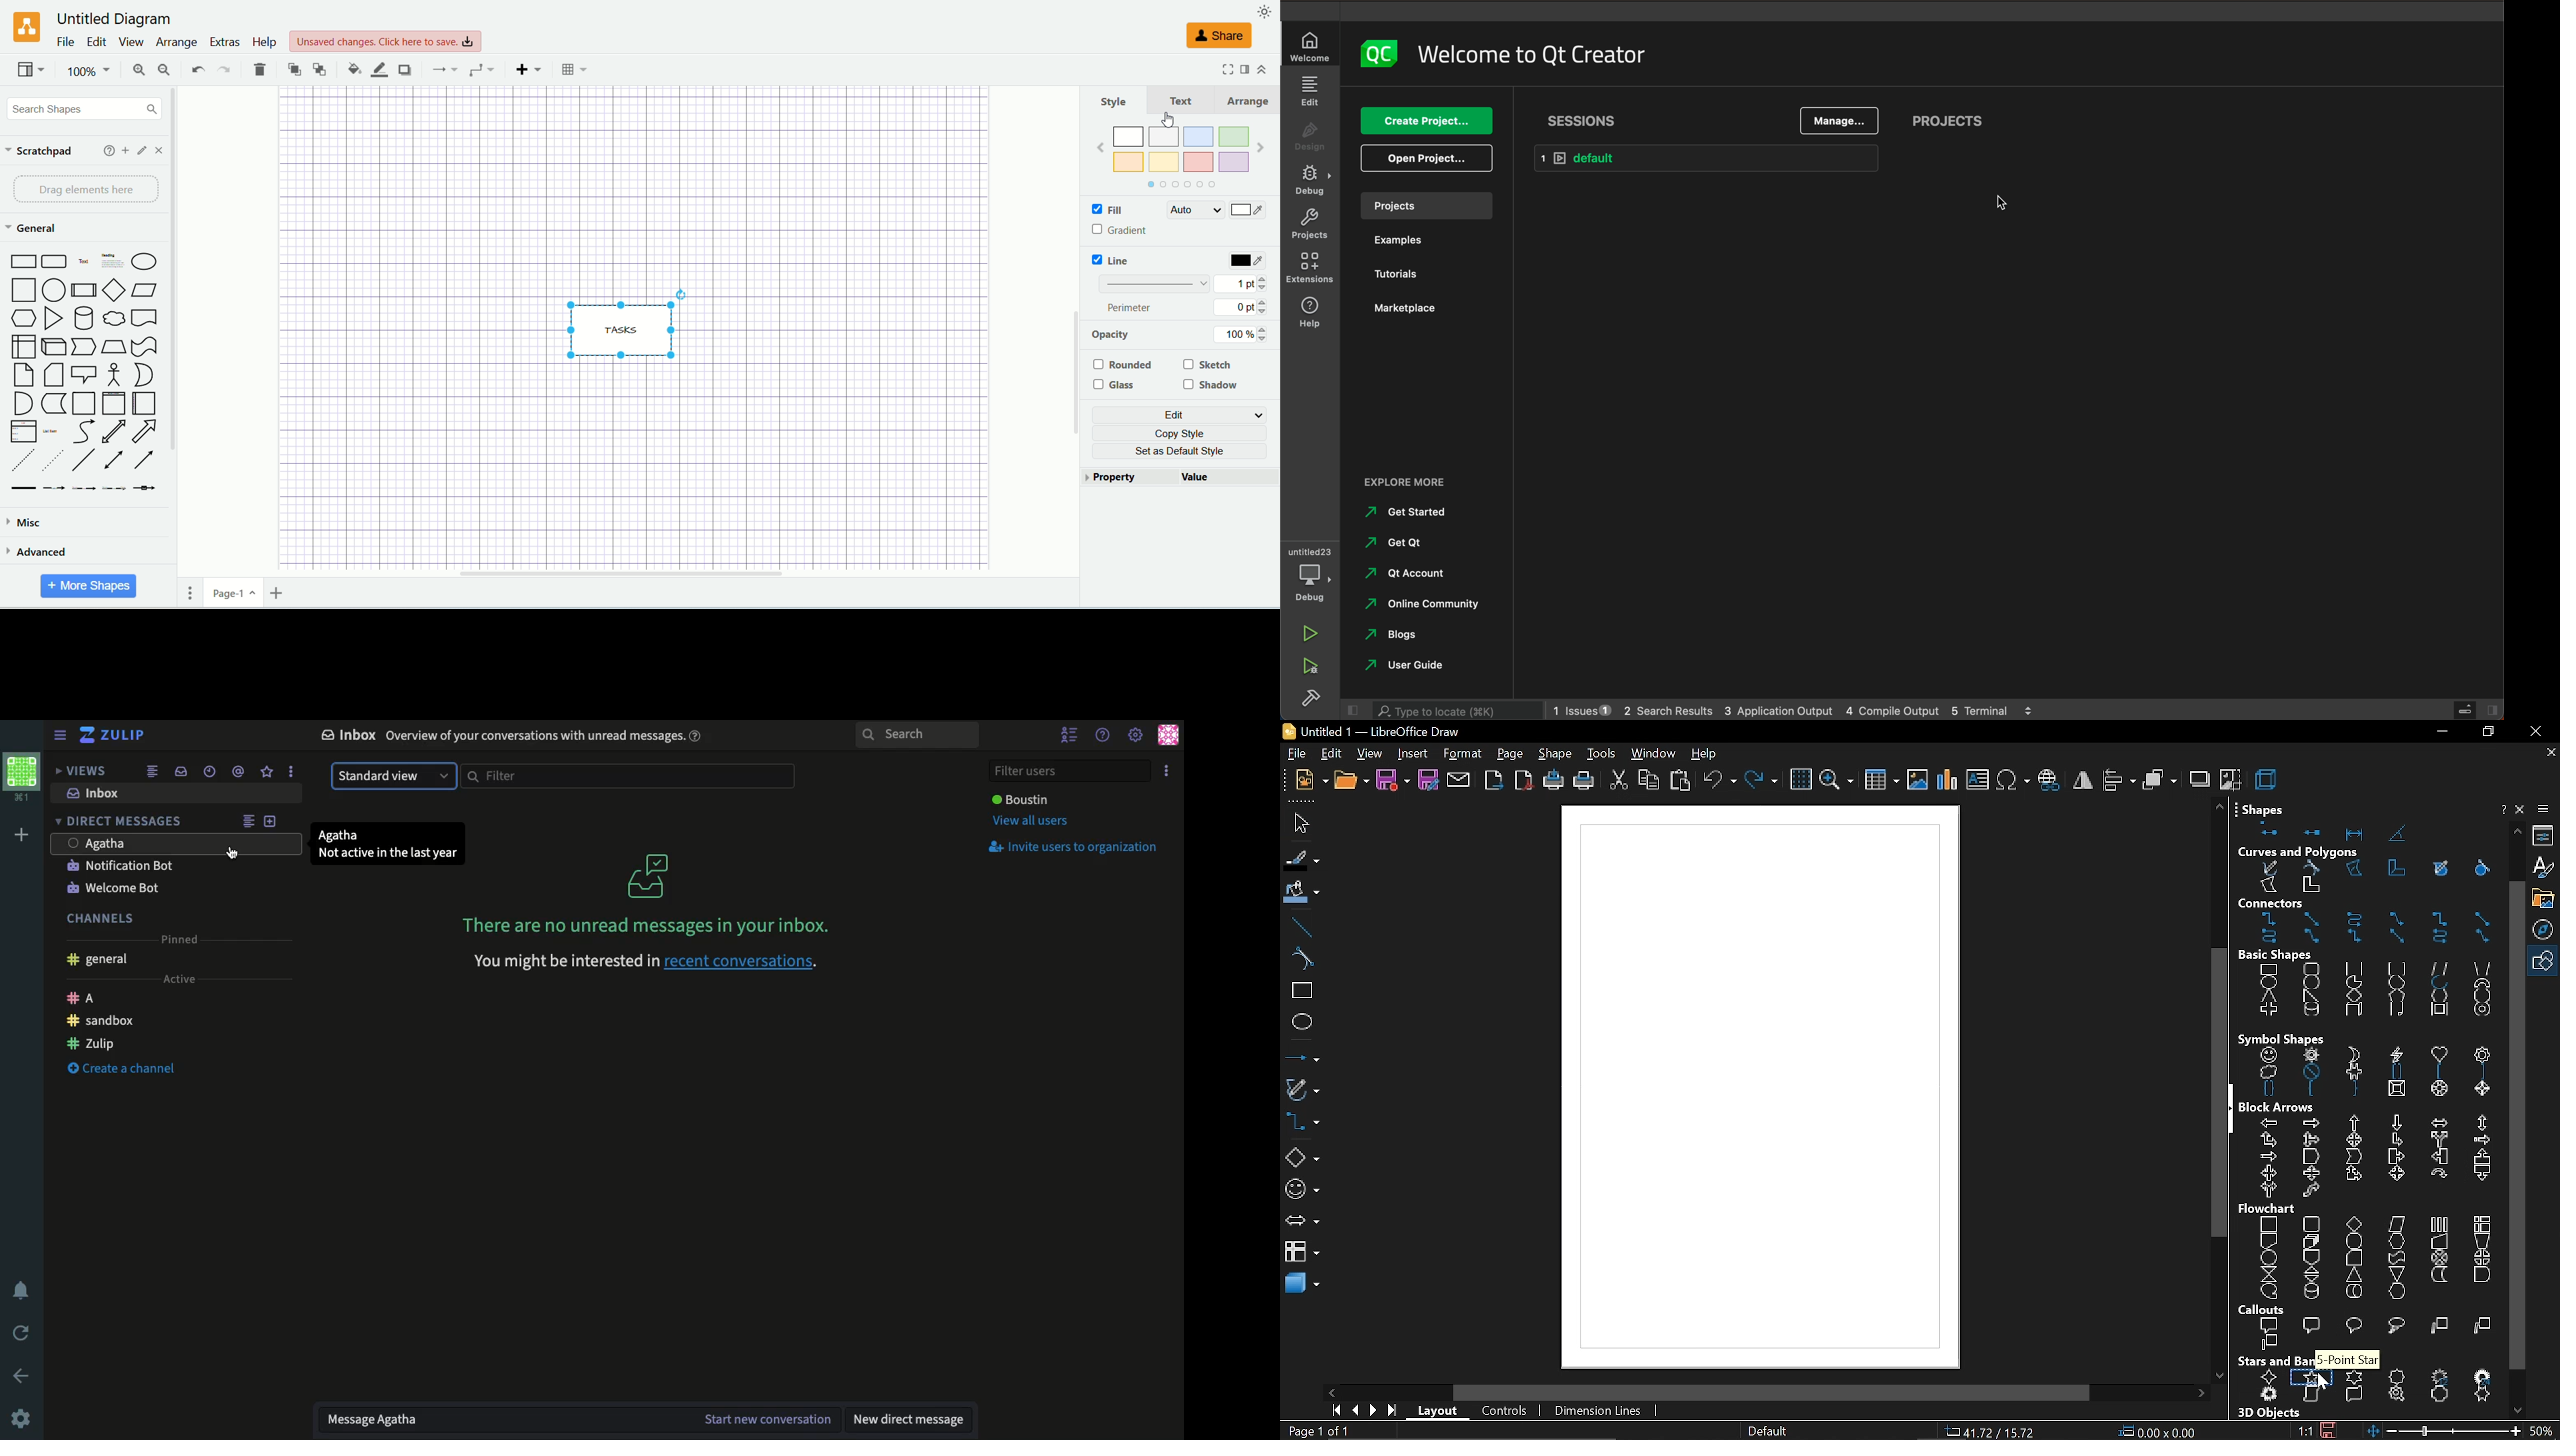  What do you see at coordinates (2264, 807) in the screenshot?
I see `shapes` at bounding box center [2264, 807].